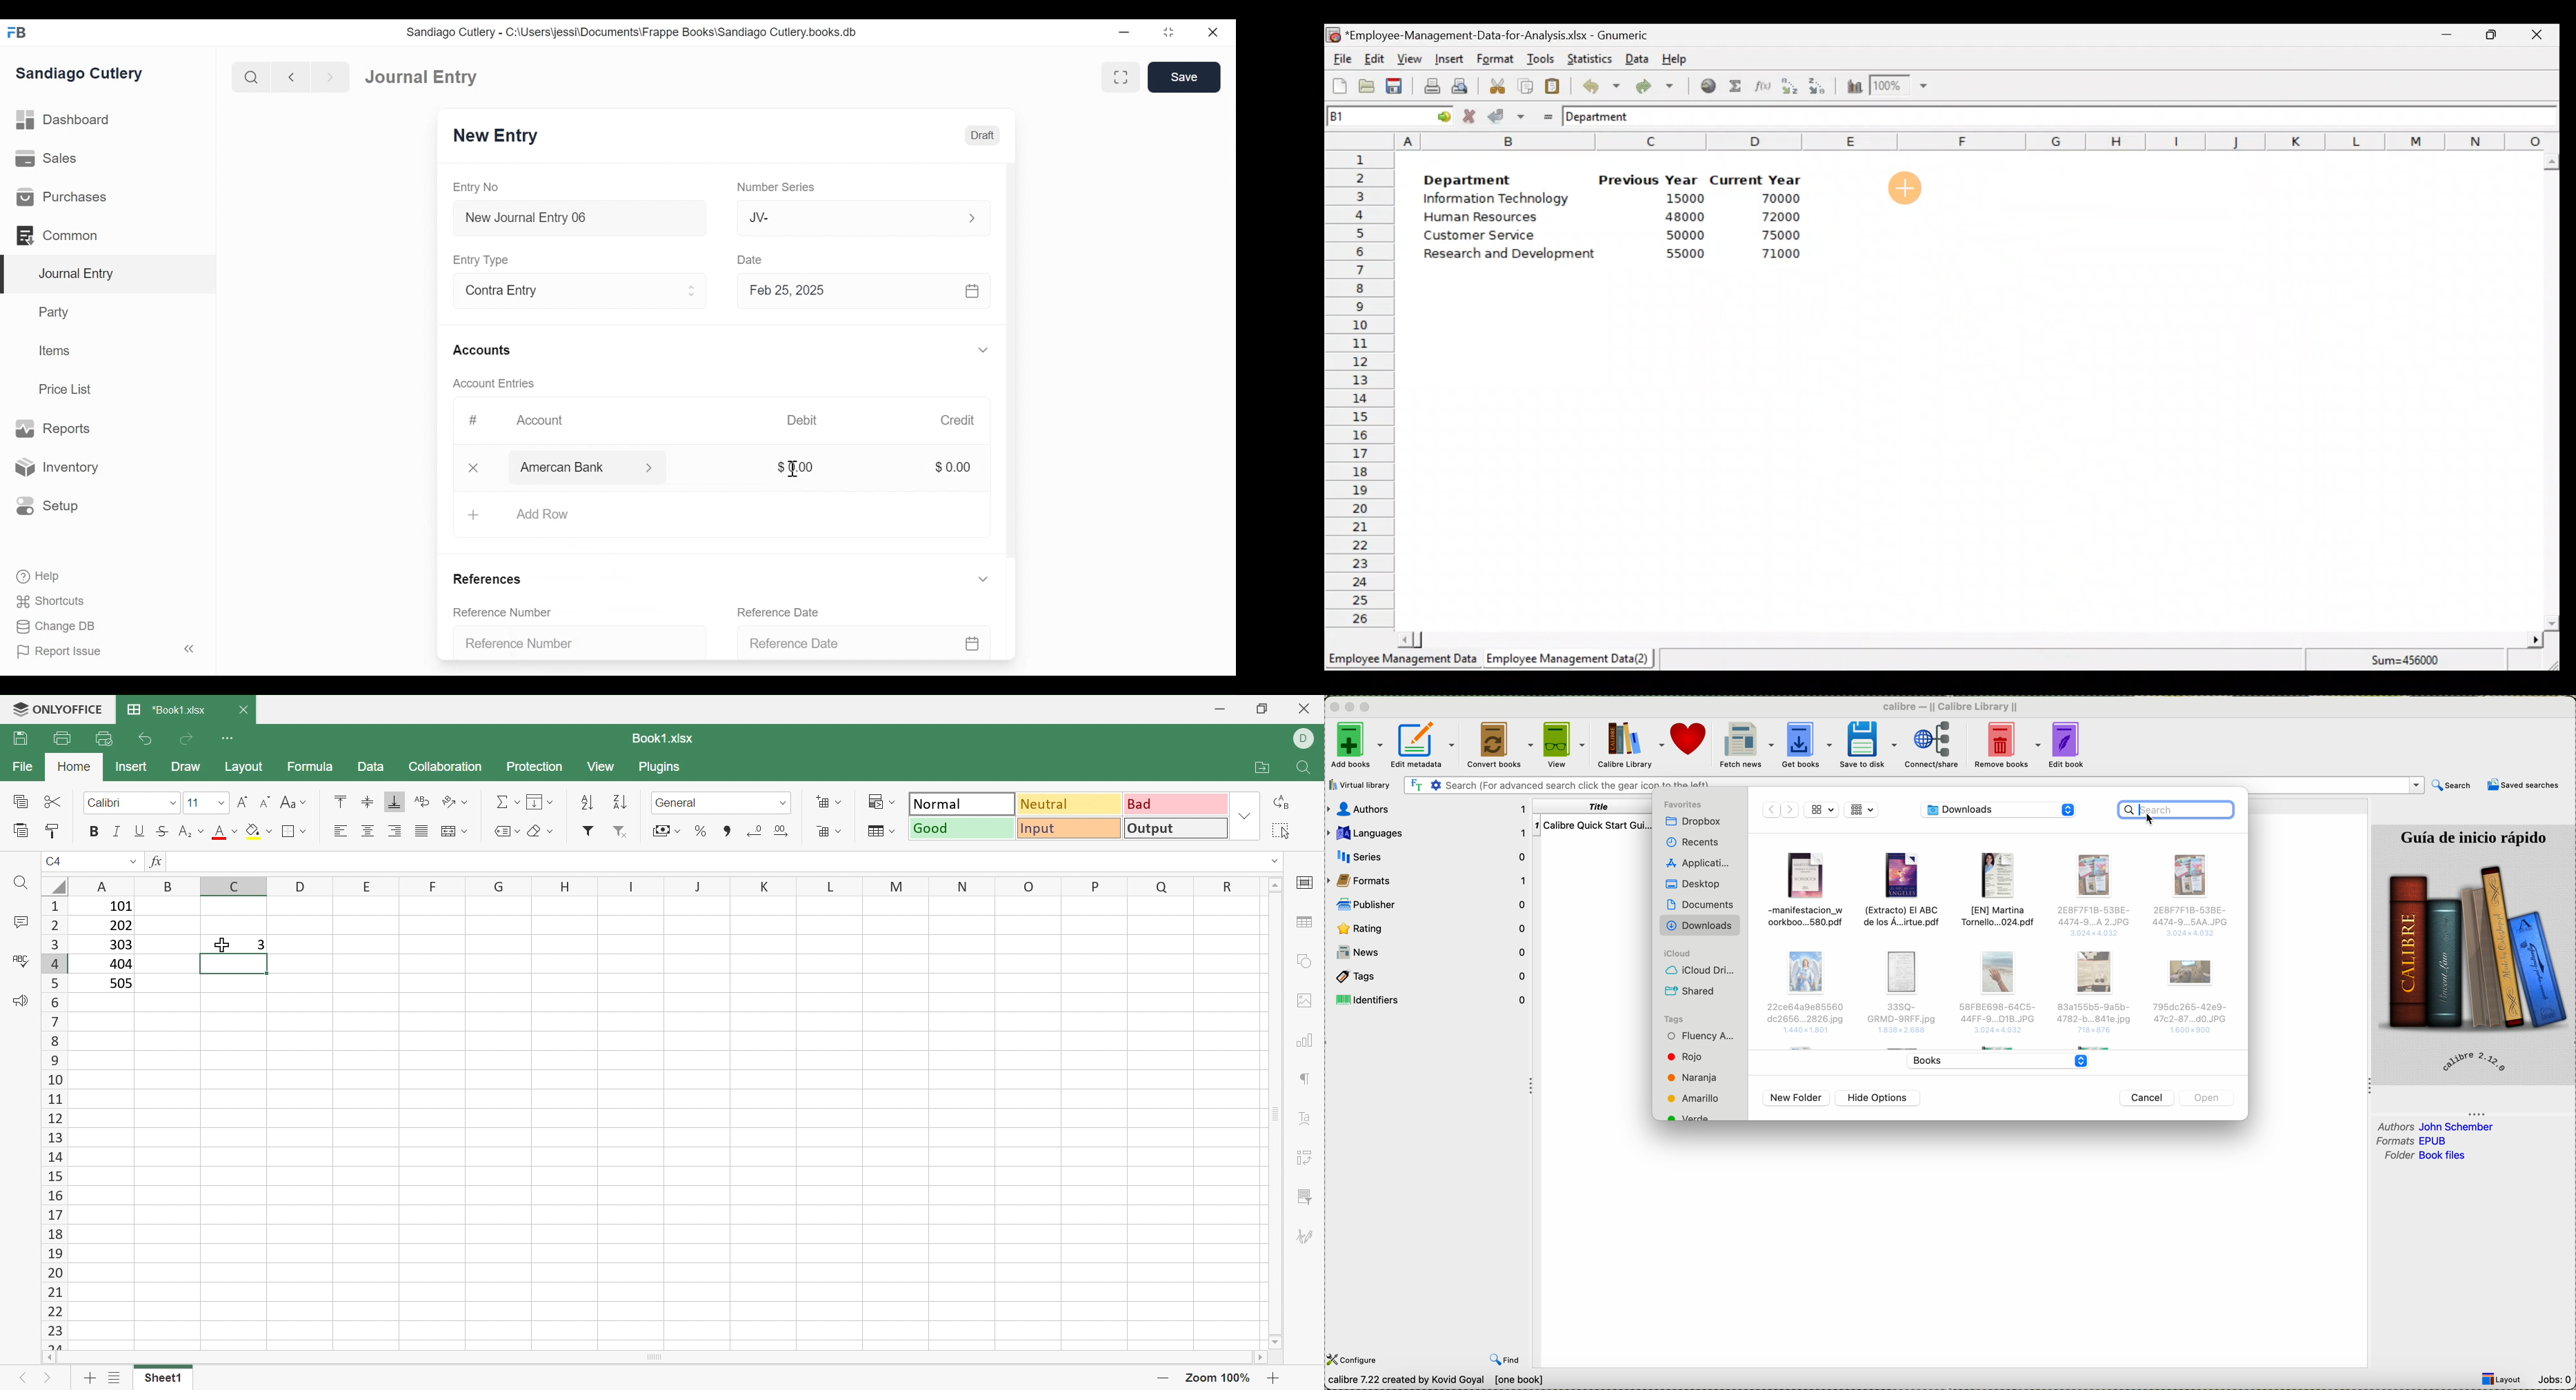 The height and width of the screenshot is (1400, 2576). What do you see at coordinates (674, 885) in the screenshot?
I see `Column names` at bounding box center [674, 885].